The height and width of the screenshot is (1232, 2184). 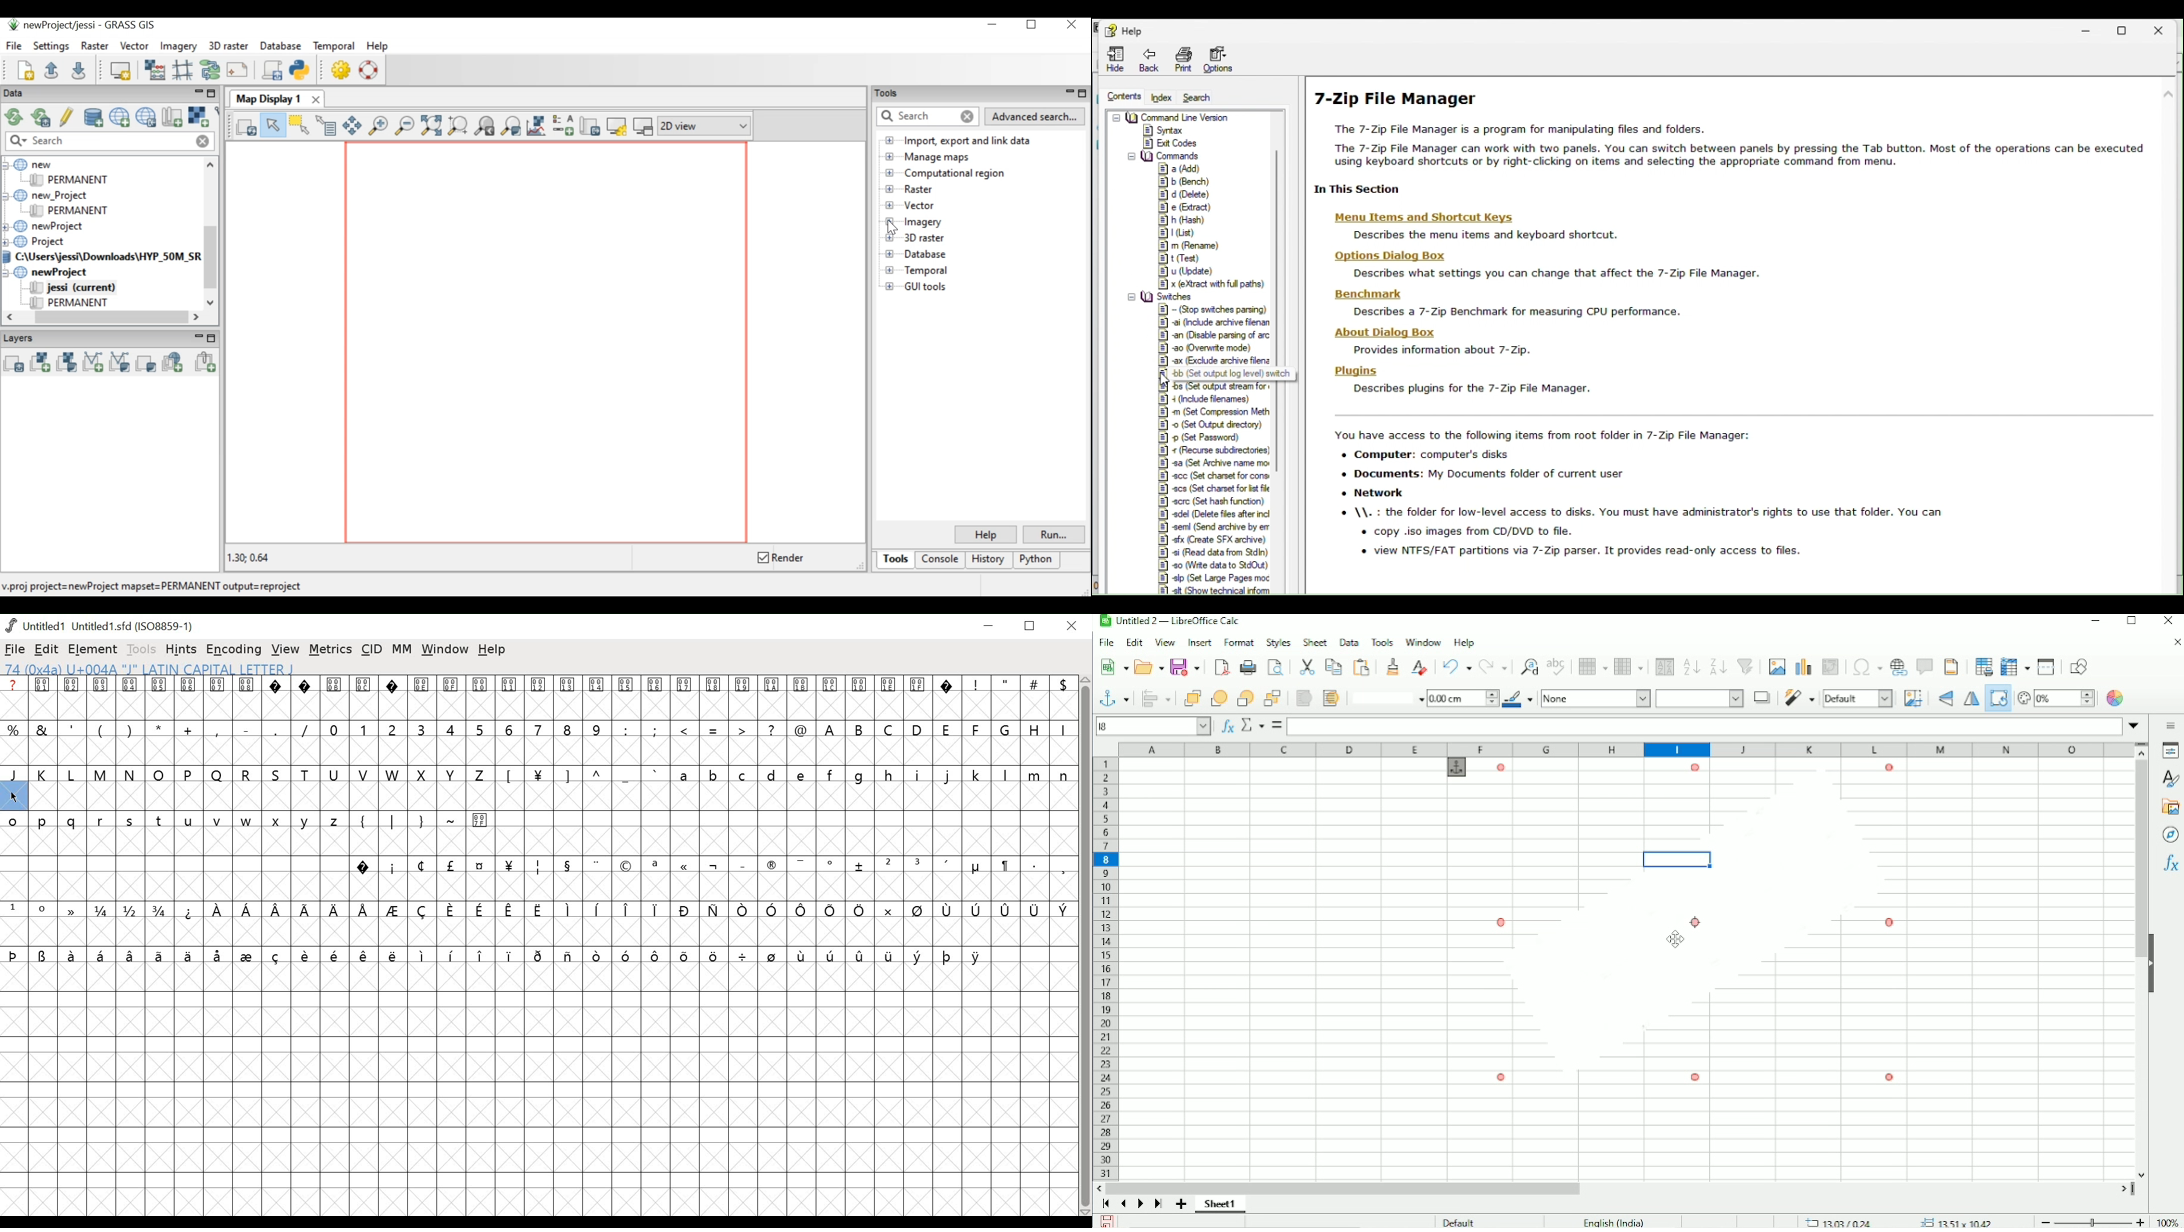 I want to click on 18] acs (Set charset for het fil, so click(x=1212, y=488).